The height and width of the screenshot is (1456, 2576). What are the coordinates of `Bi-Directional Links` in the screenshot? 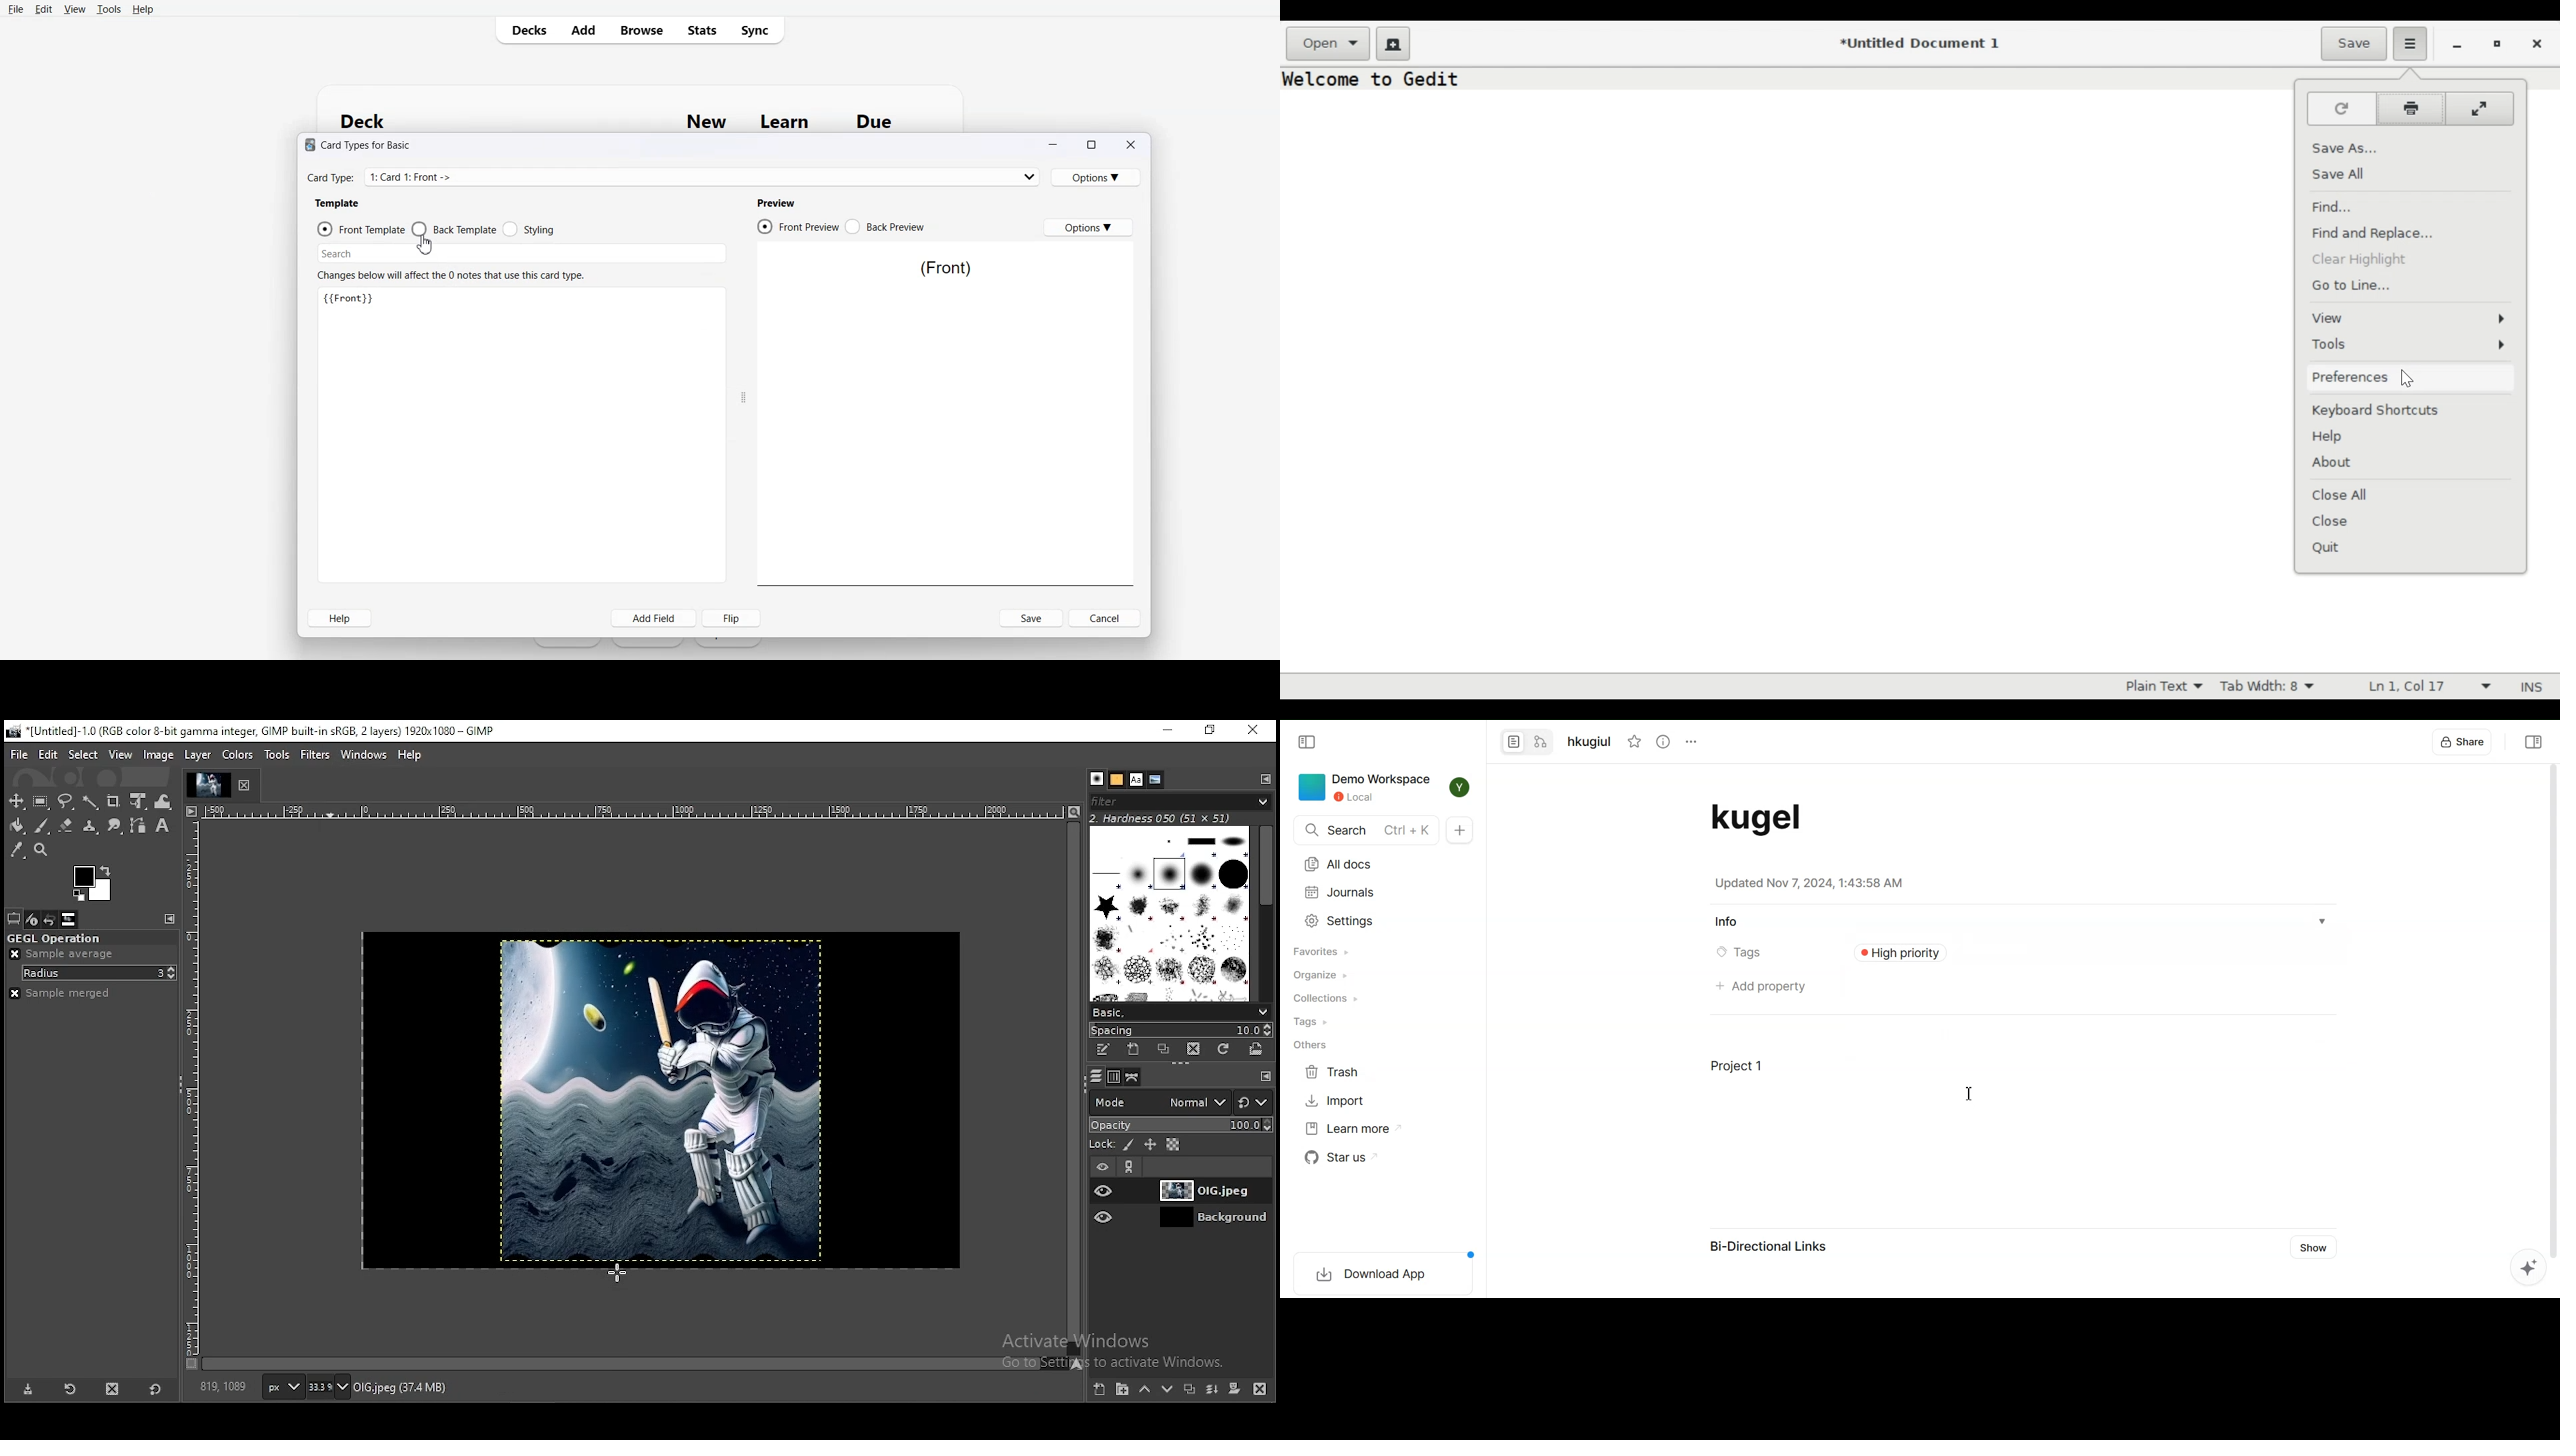 It's located at (1775, 1247).